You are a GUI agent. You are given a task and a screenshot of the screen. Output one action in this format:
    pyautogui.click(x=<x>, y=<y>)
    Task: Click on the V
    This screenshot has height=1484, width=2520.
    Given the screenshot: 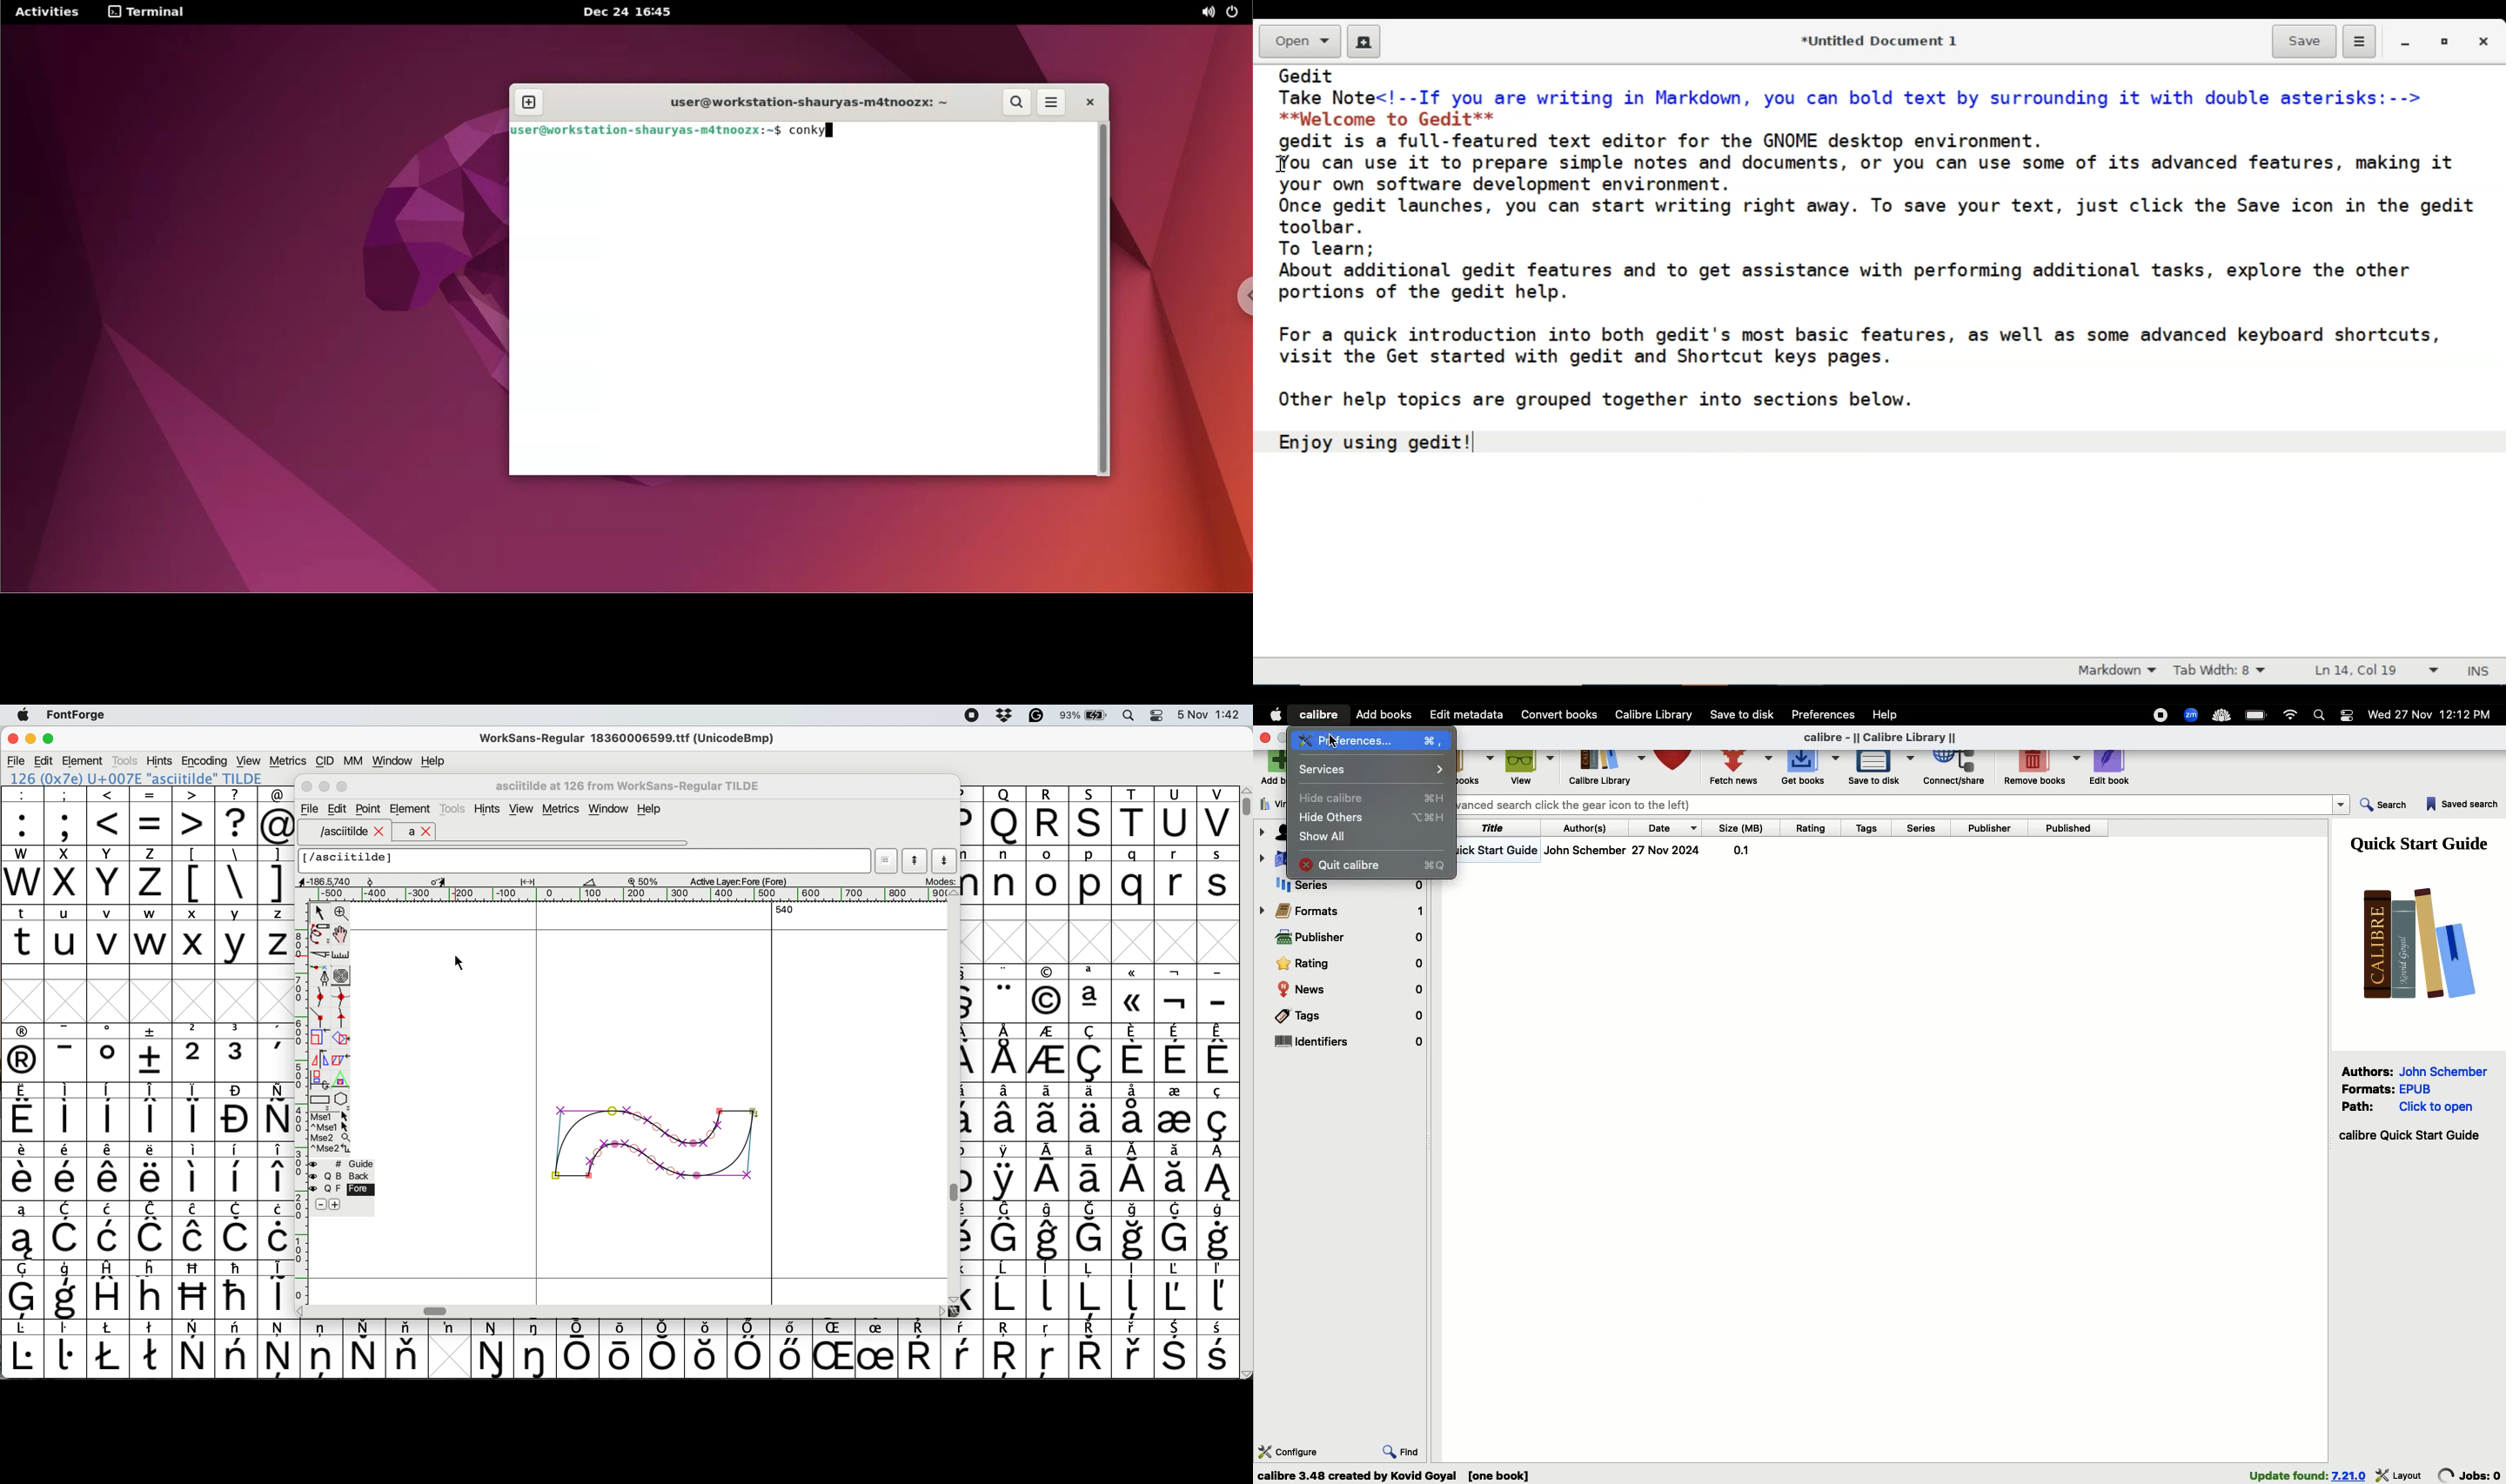 What is the action you would take?
    pyautogui.click(x=1217, y=816)
    